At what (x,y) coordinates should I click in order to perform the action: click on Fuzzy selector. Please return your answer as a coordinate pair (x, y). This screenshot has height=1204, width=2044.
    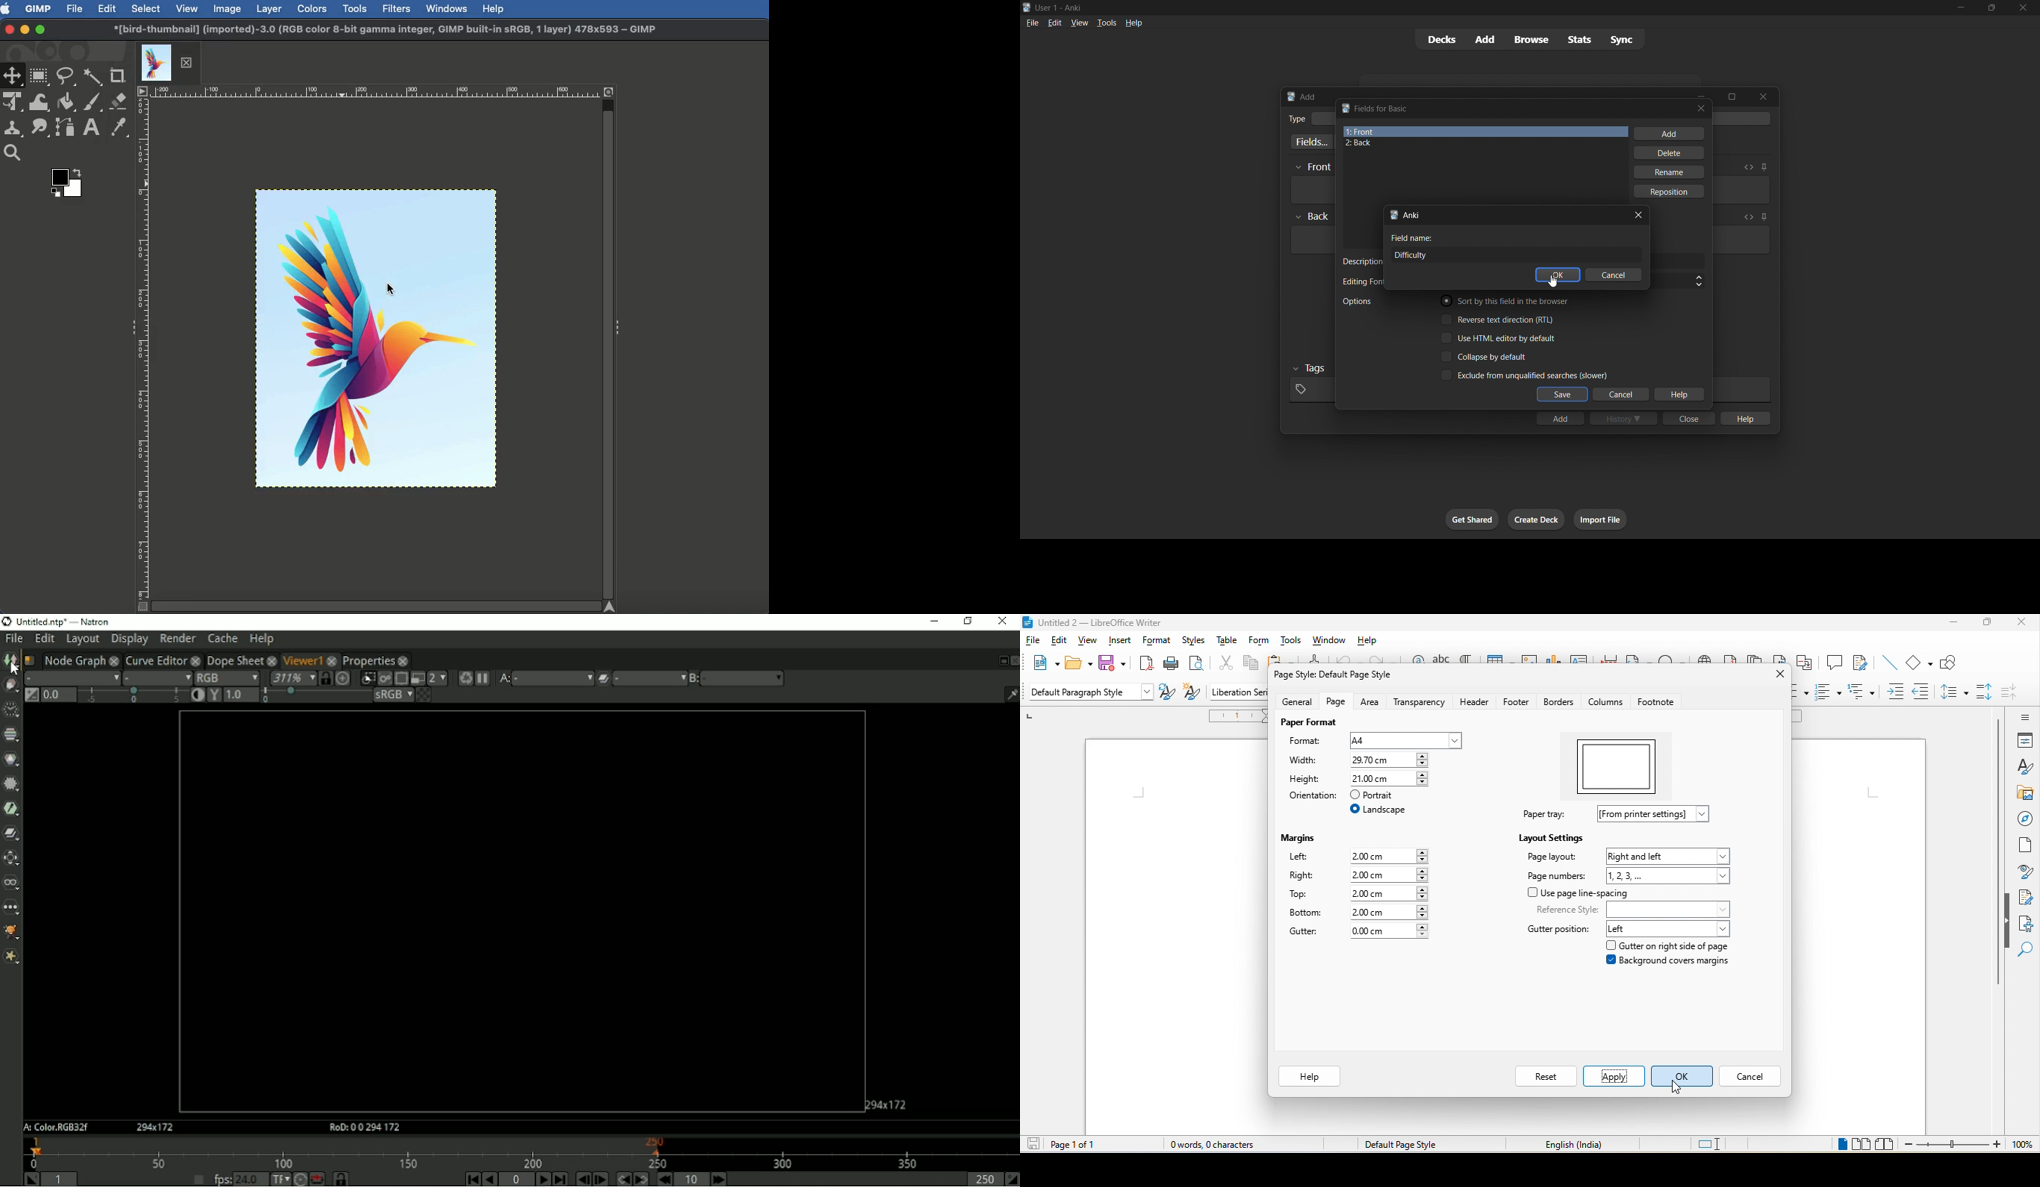
    Looking at the image, I should click on (92, 75).